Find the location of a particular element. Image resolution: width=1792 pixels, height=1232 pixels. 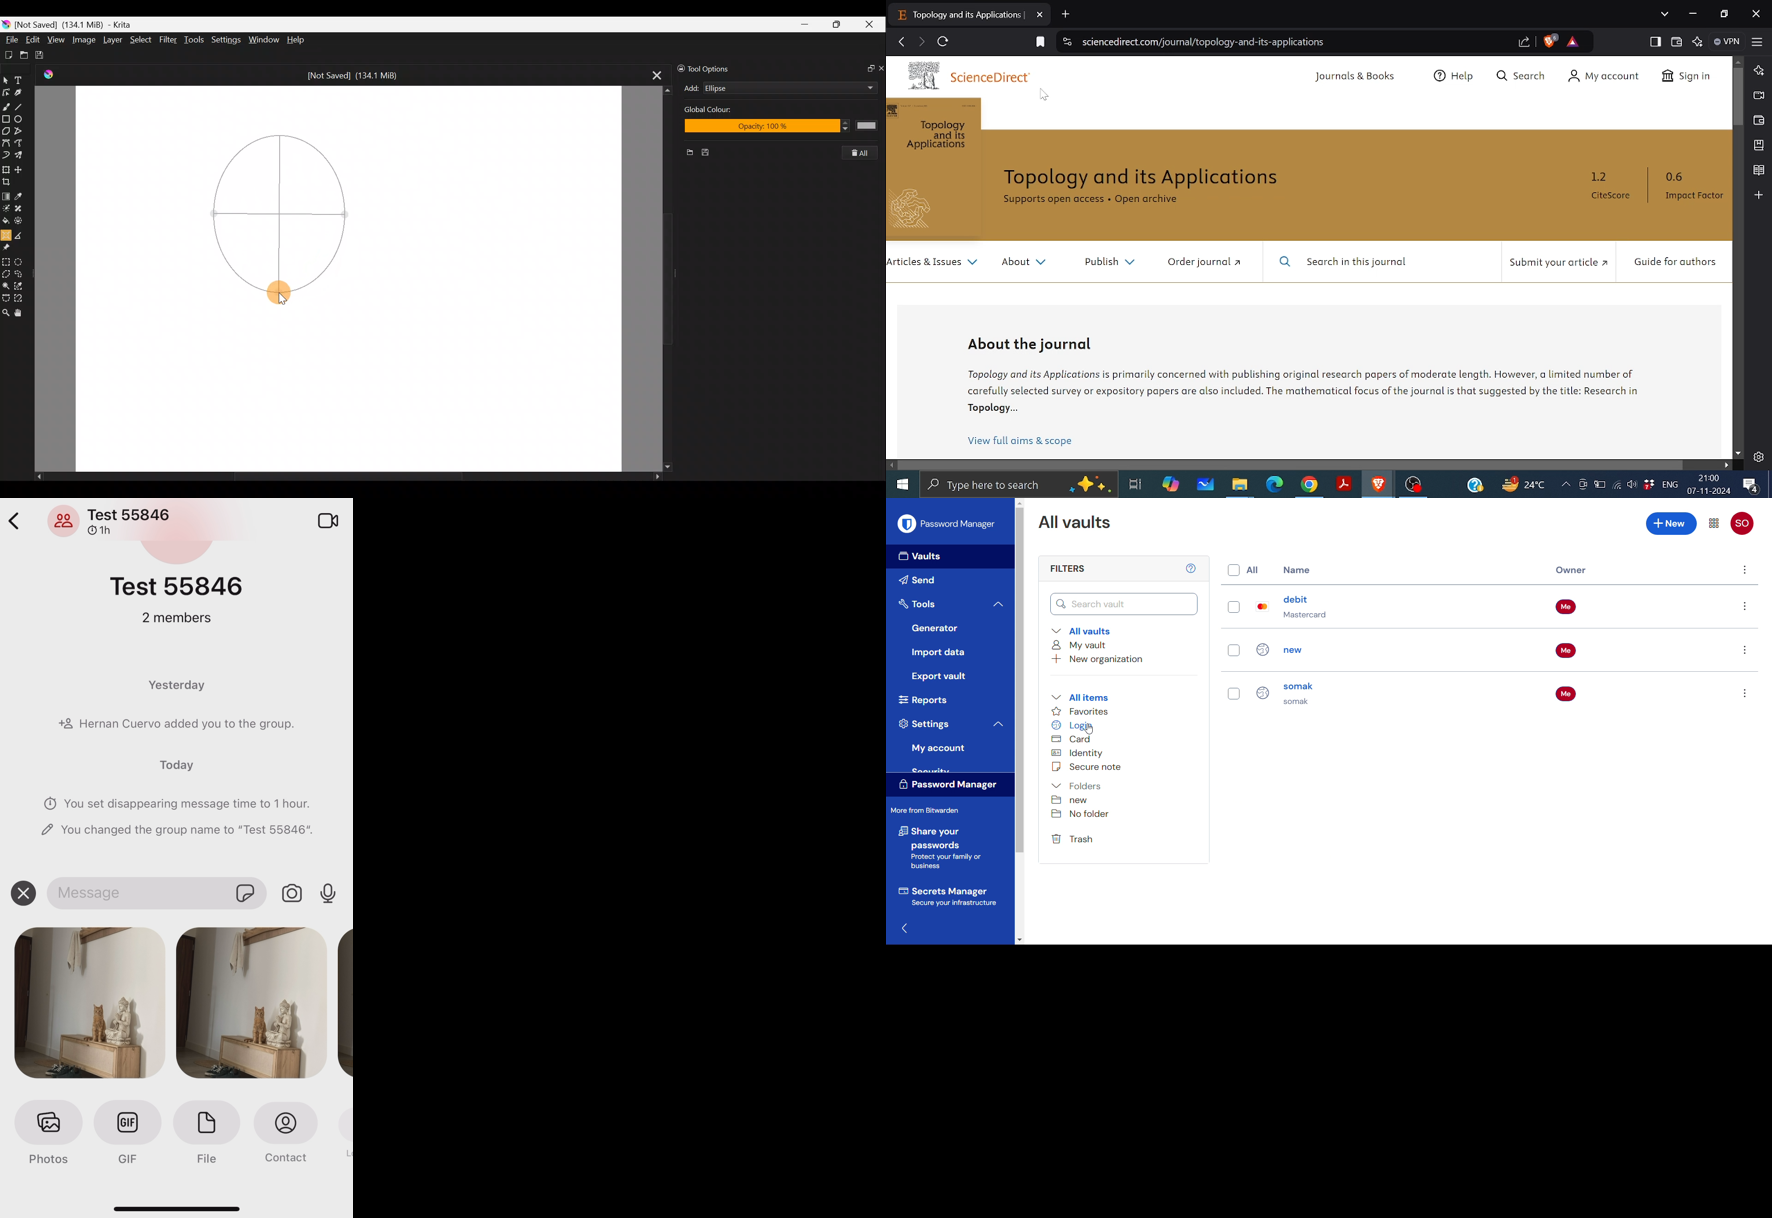

Multibrush tool is located at coordinates (20, 156).